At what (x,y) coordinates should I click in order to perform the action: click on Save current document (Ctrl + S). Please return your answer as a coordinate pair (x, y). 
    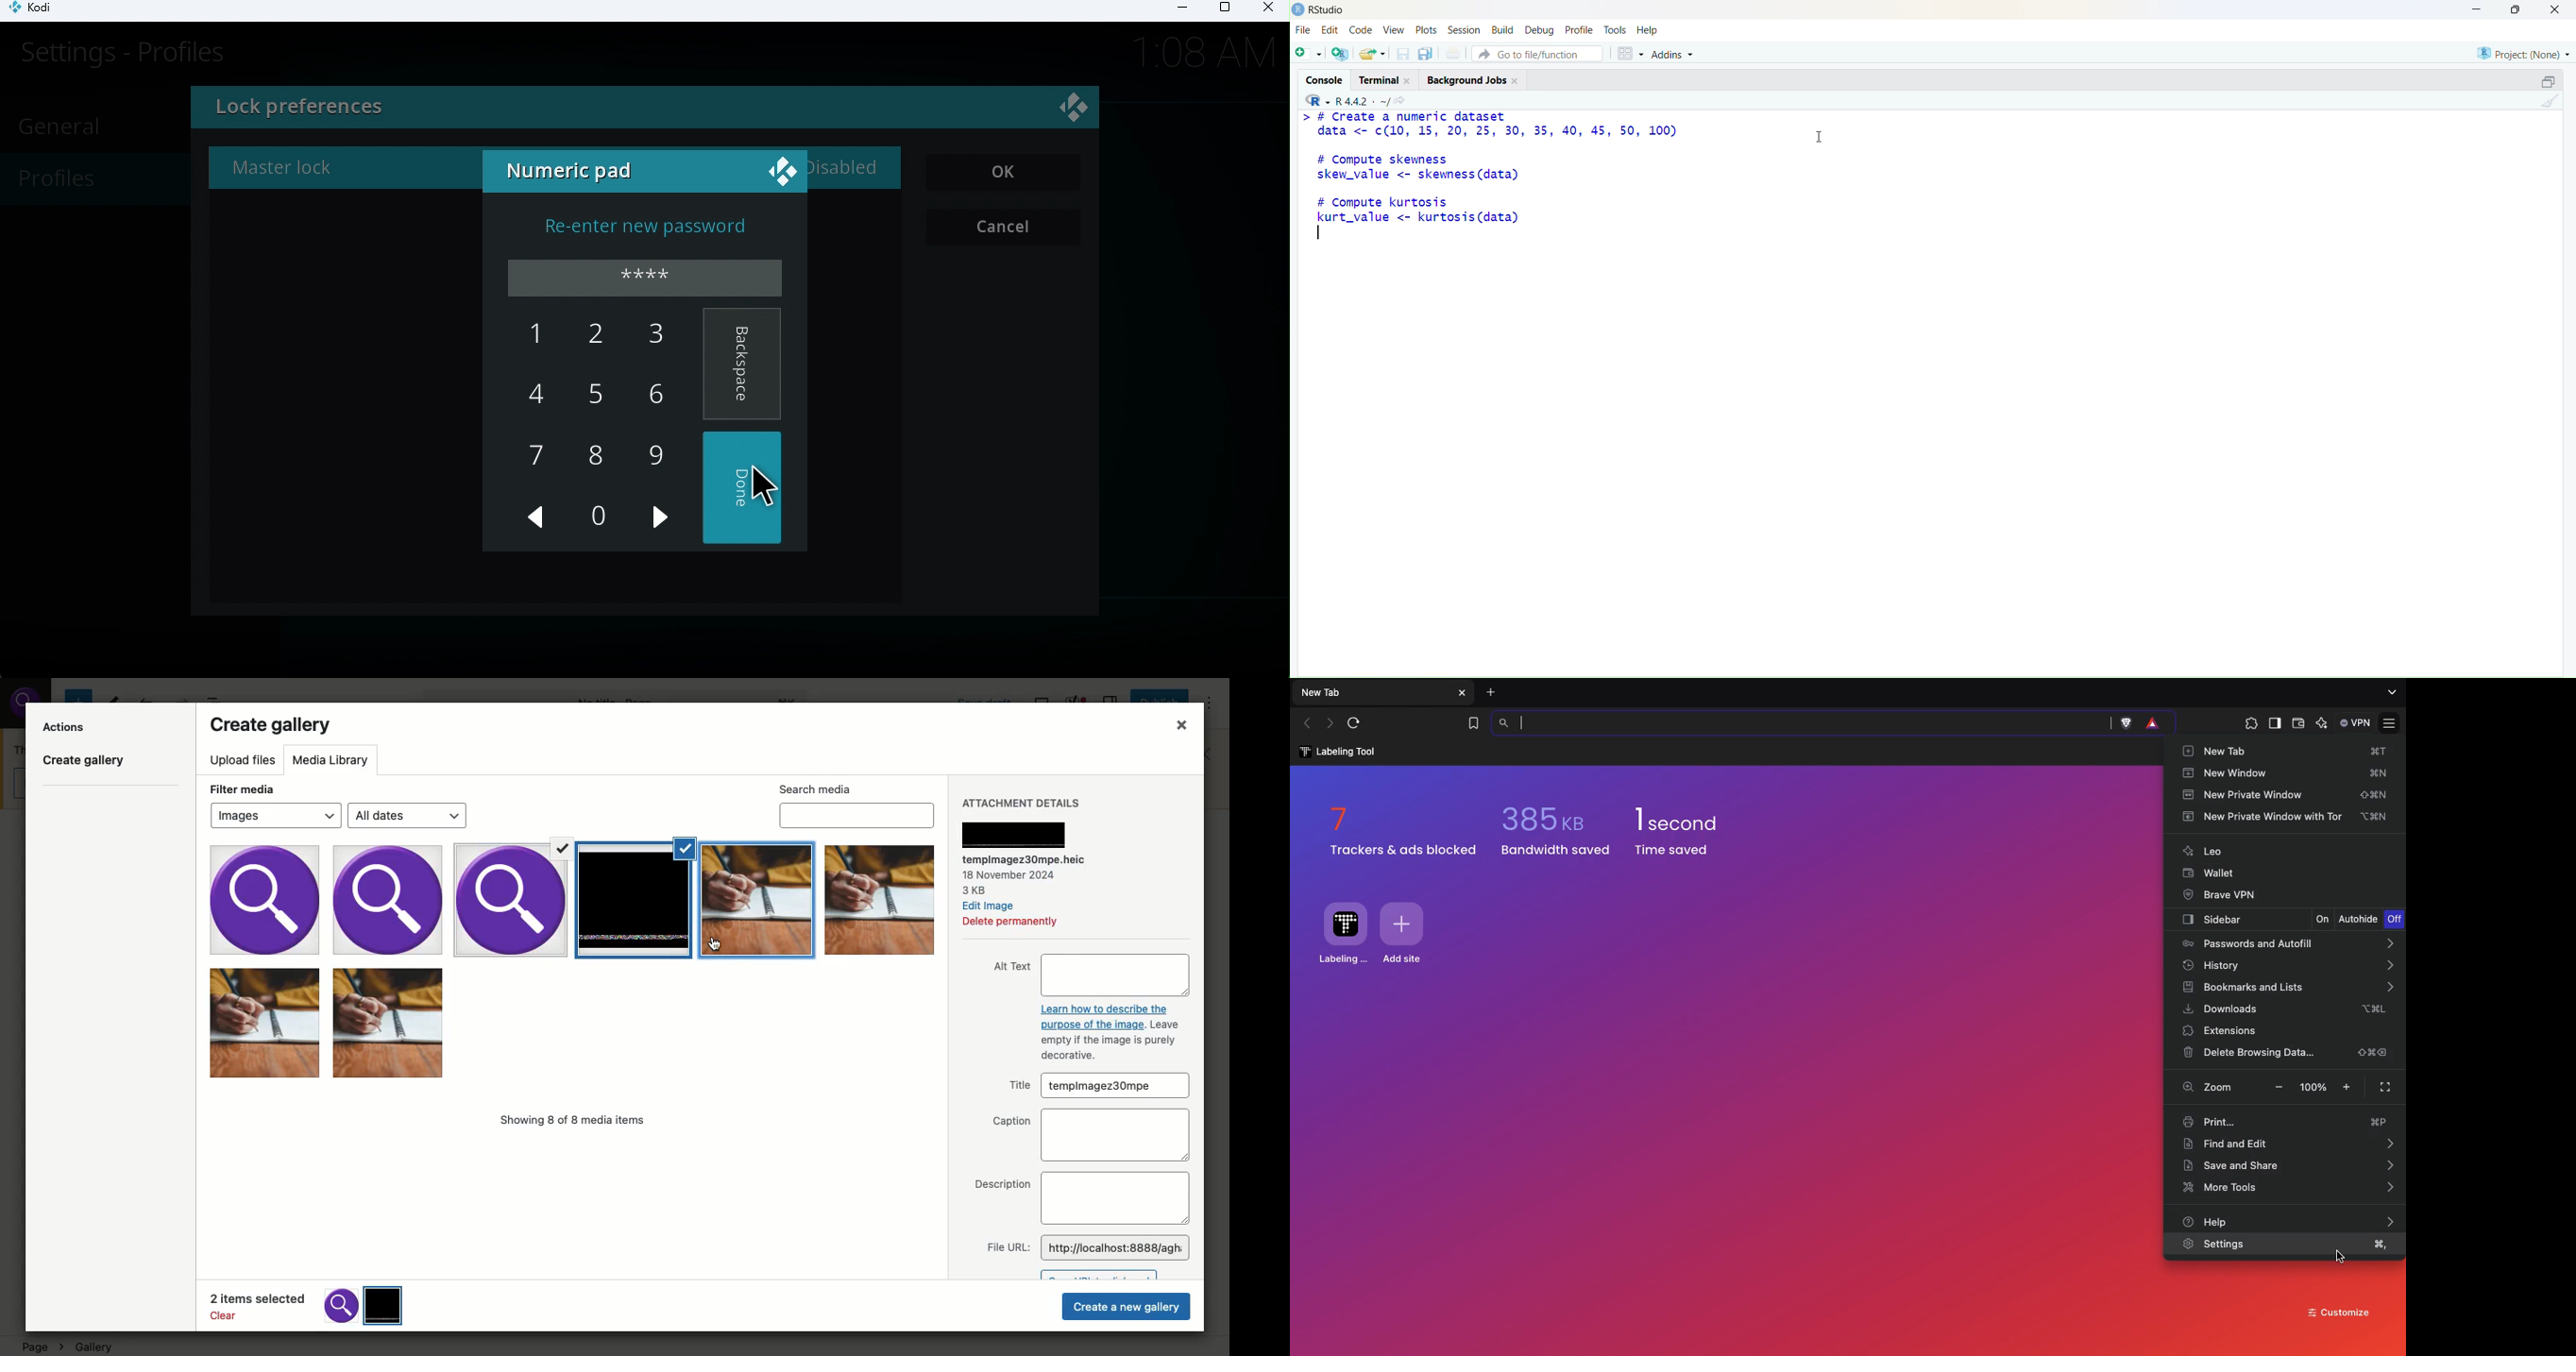
    Looking at the image, I should click on (1402, 55).